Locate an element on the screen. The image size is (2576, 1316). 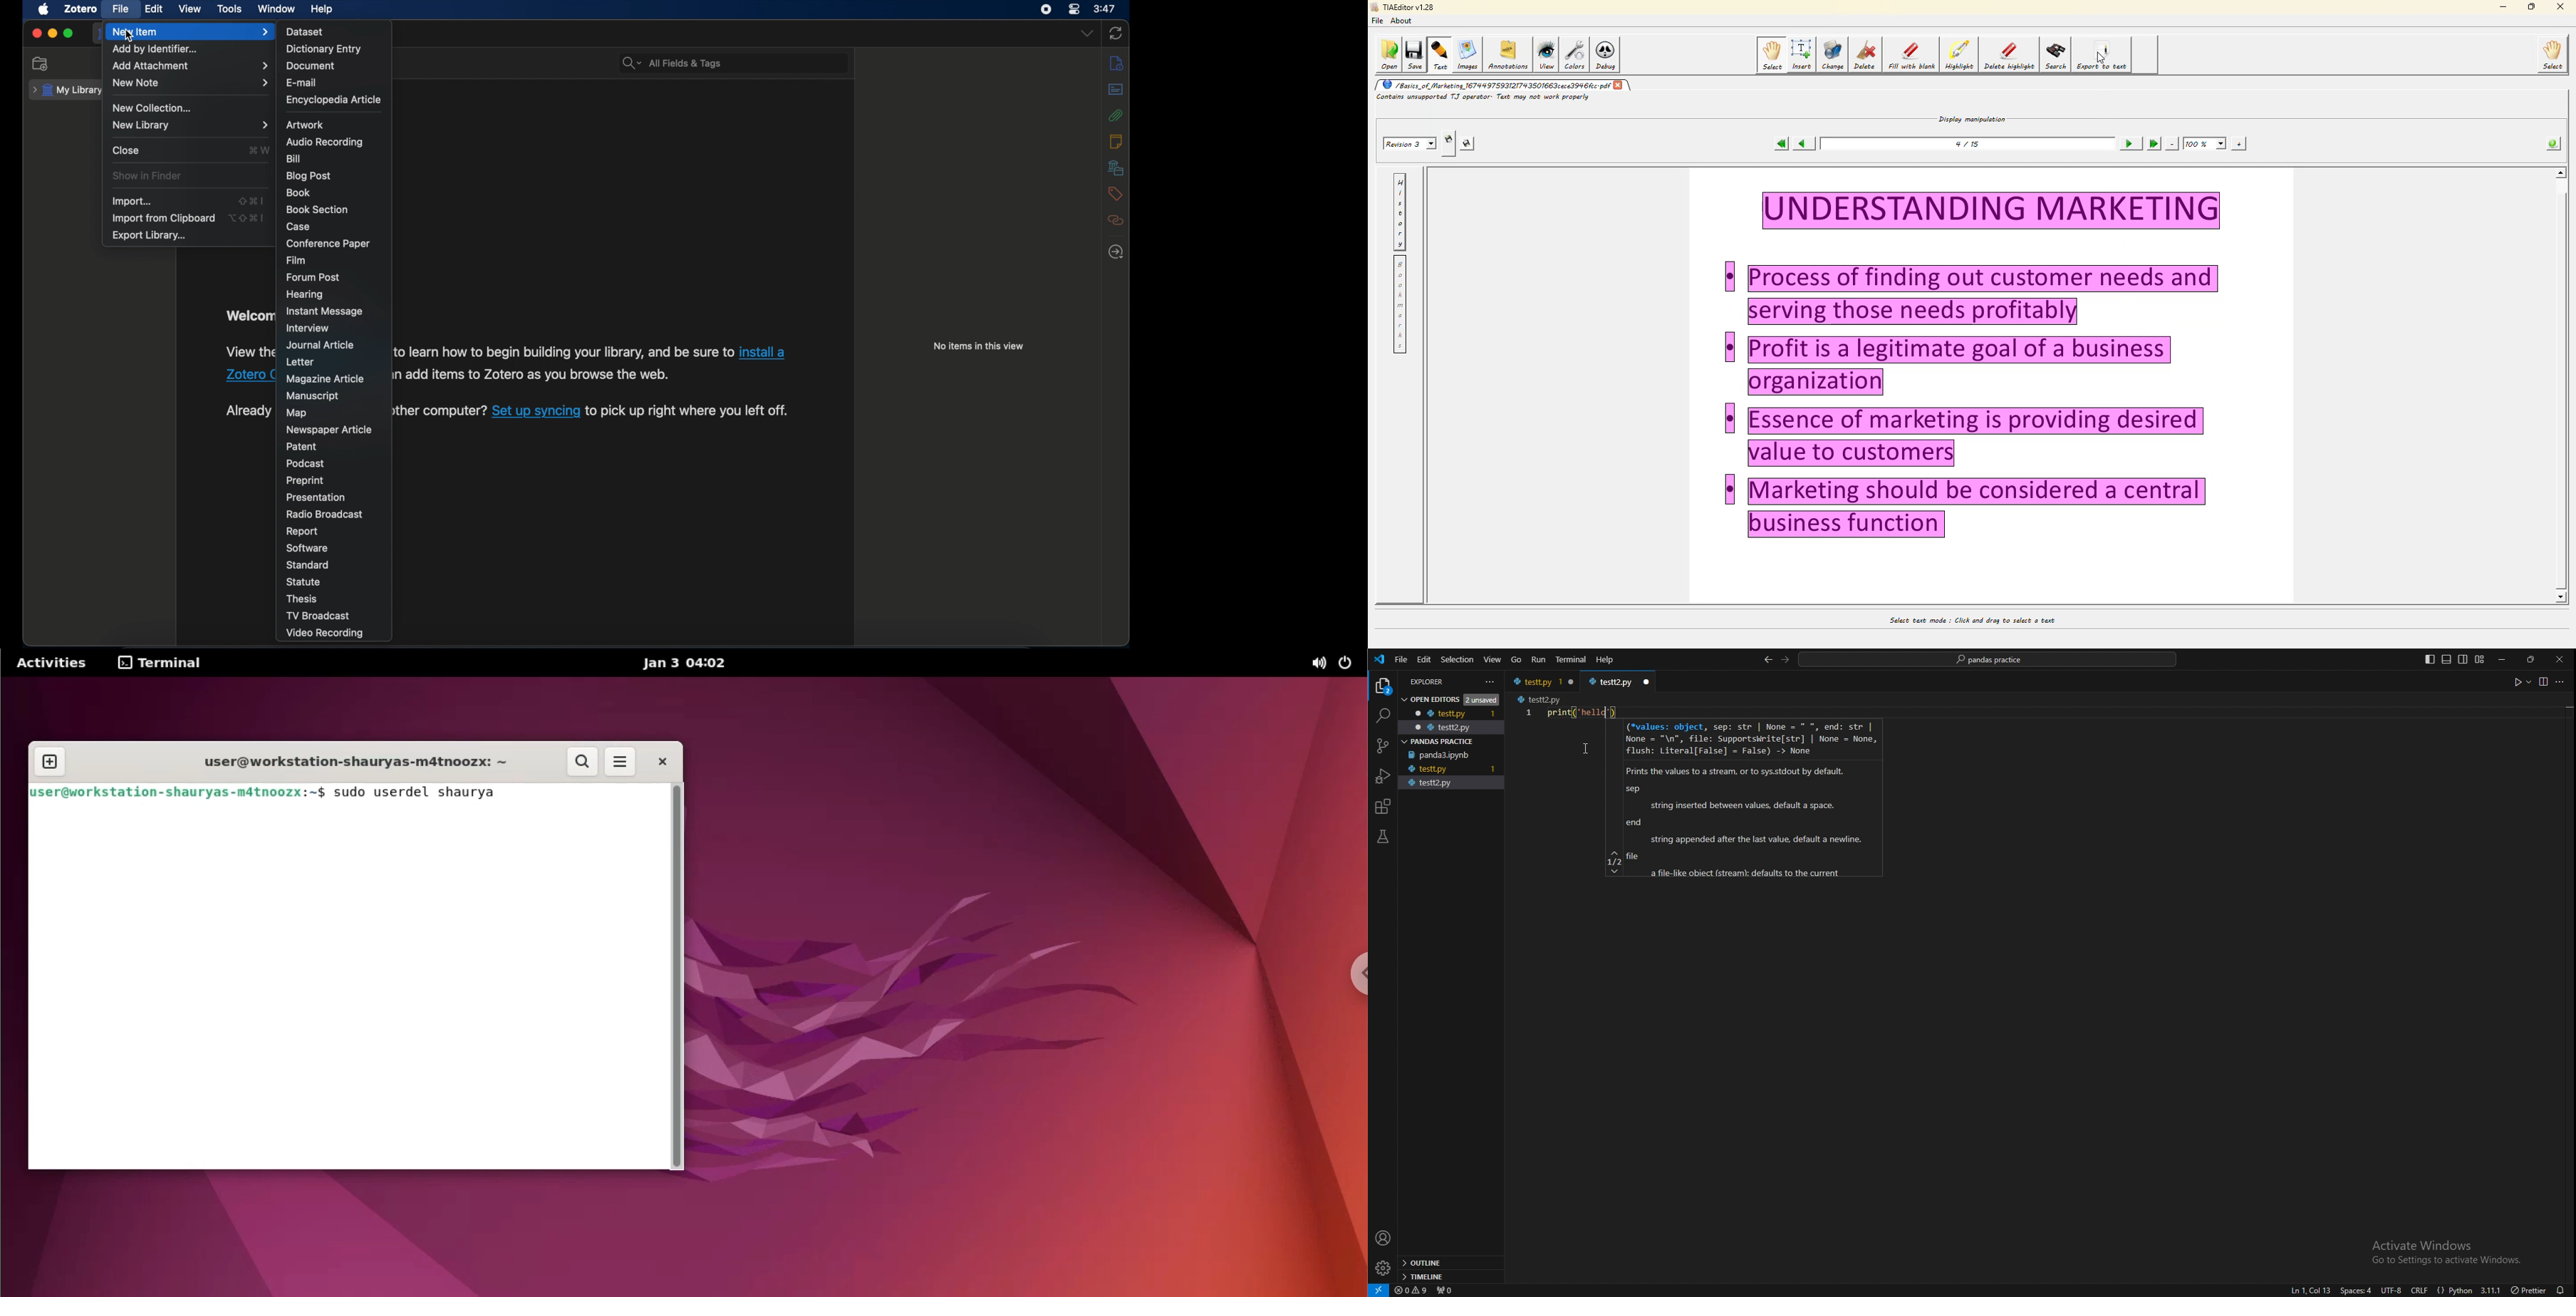
film is located at coordinates (295, 261).